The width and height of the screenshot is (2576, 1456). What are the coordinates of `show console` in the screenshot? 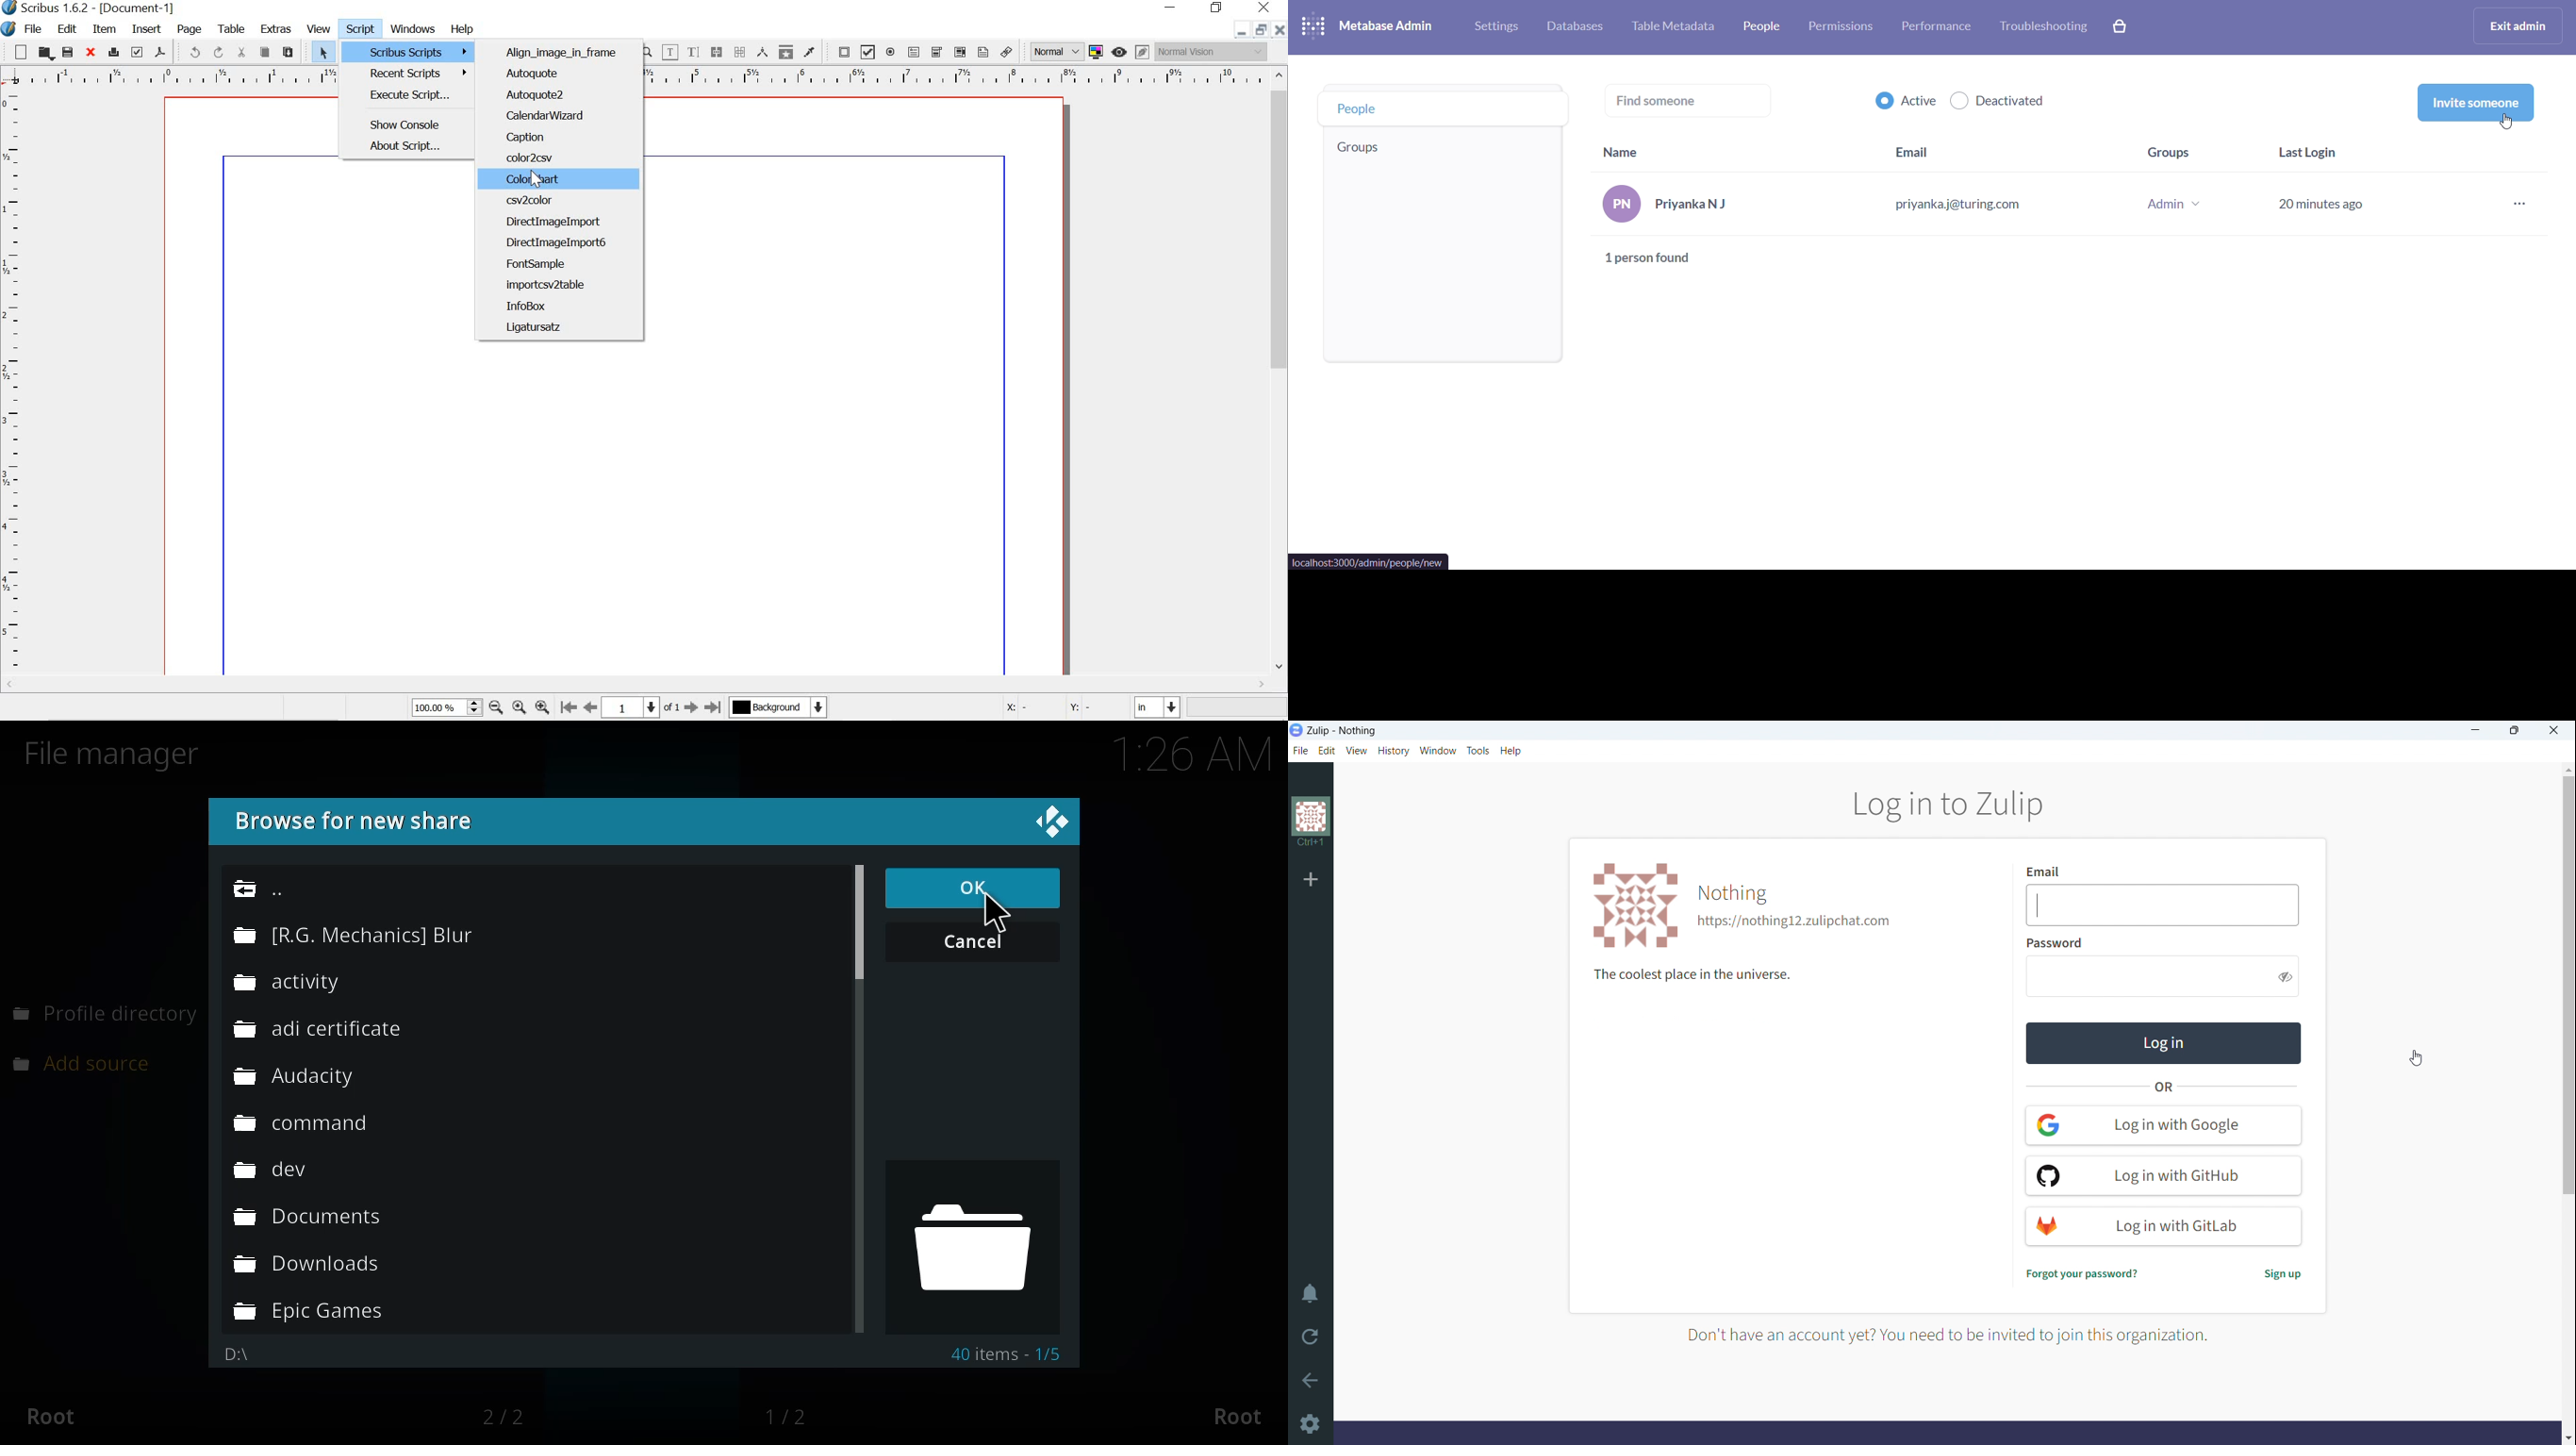 It's located at (412, 126).